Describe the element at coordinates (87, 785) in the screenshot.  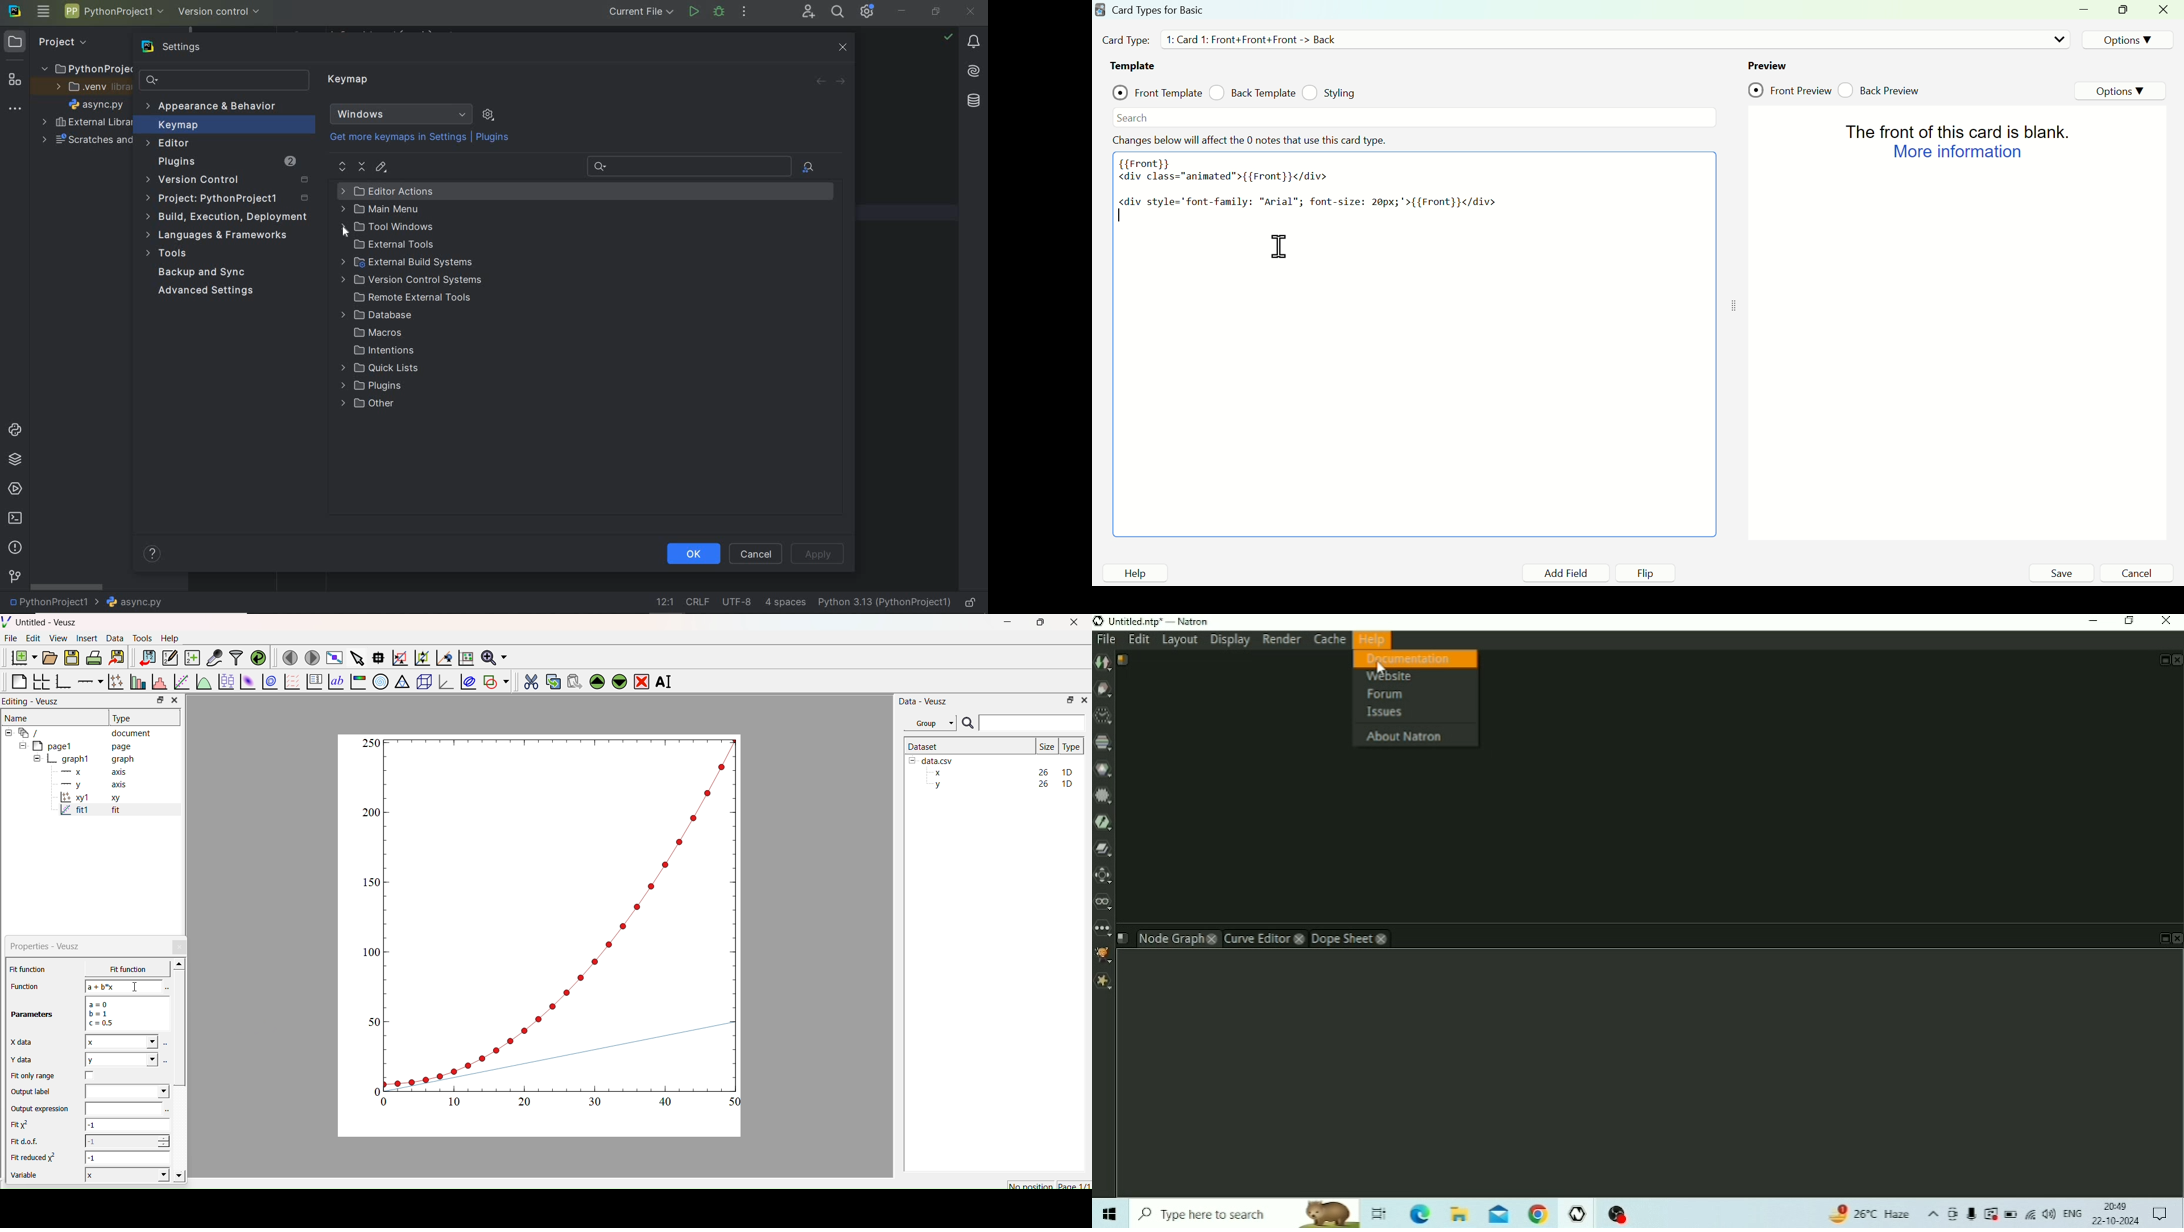
I see `y axis` at that location.